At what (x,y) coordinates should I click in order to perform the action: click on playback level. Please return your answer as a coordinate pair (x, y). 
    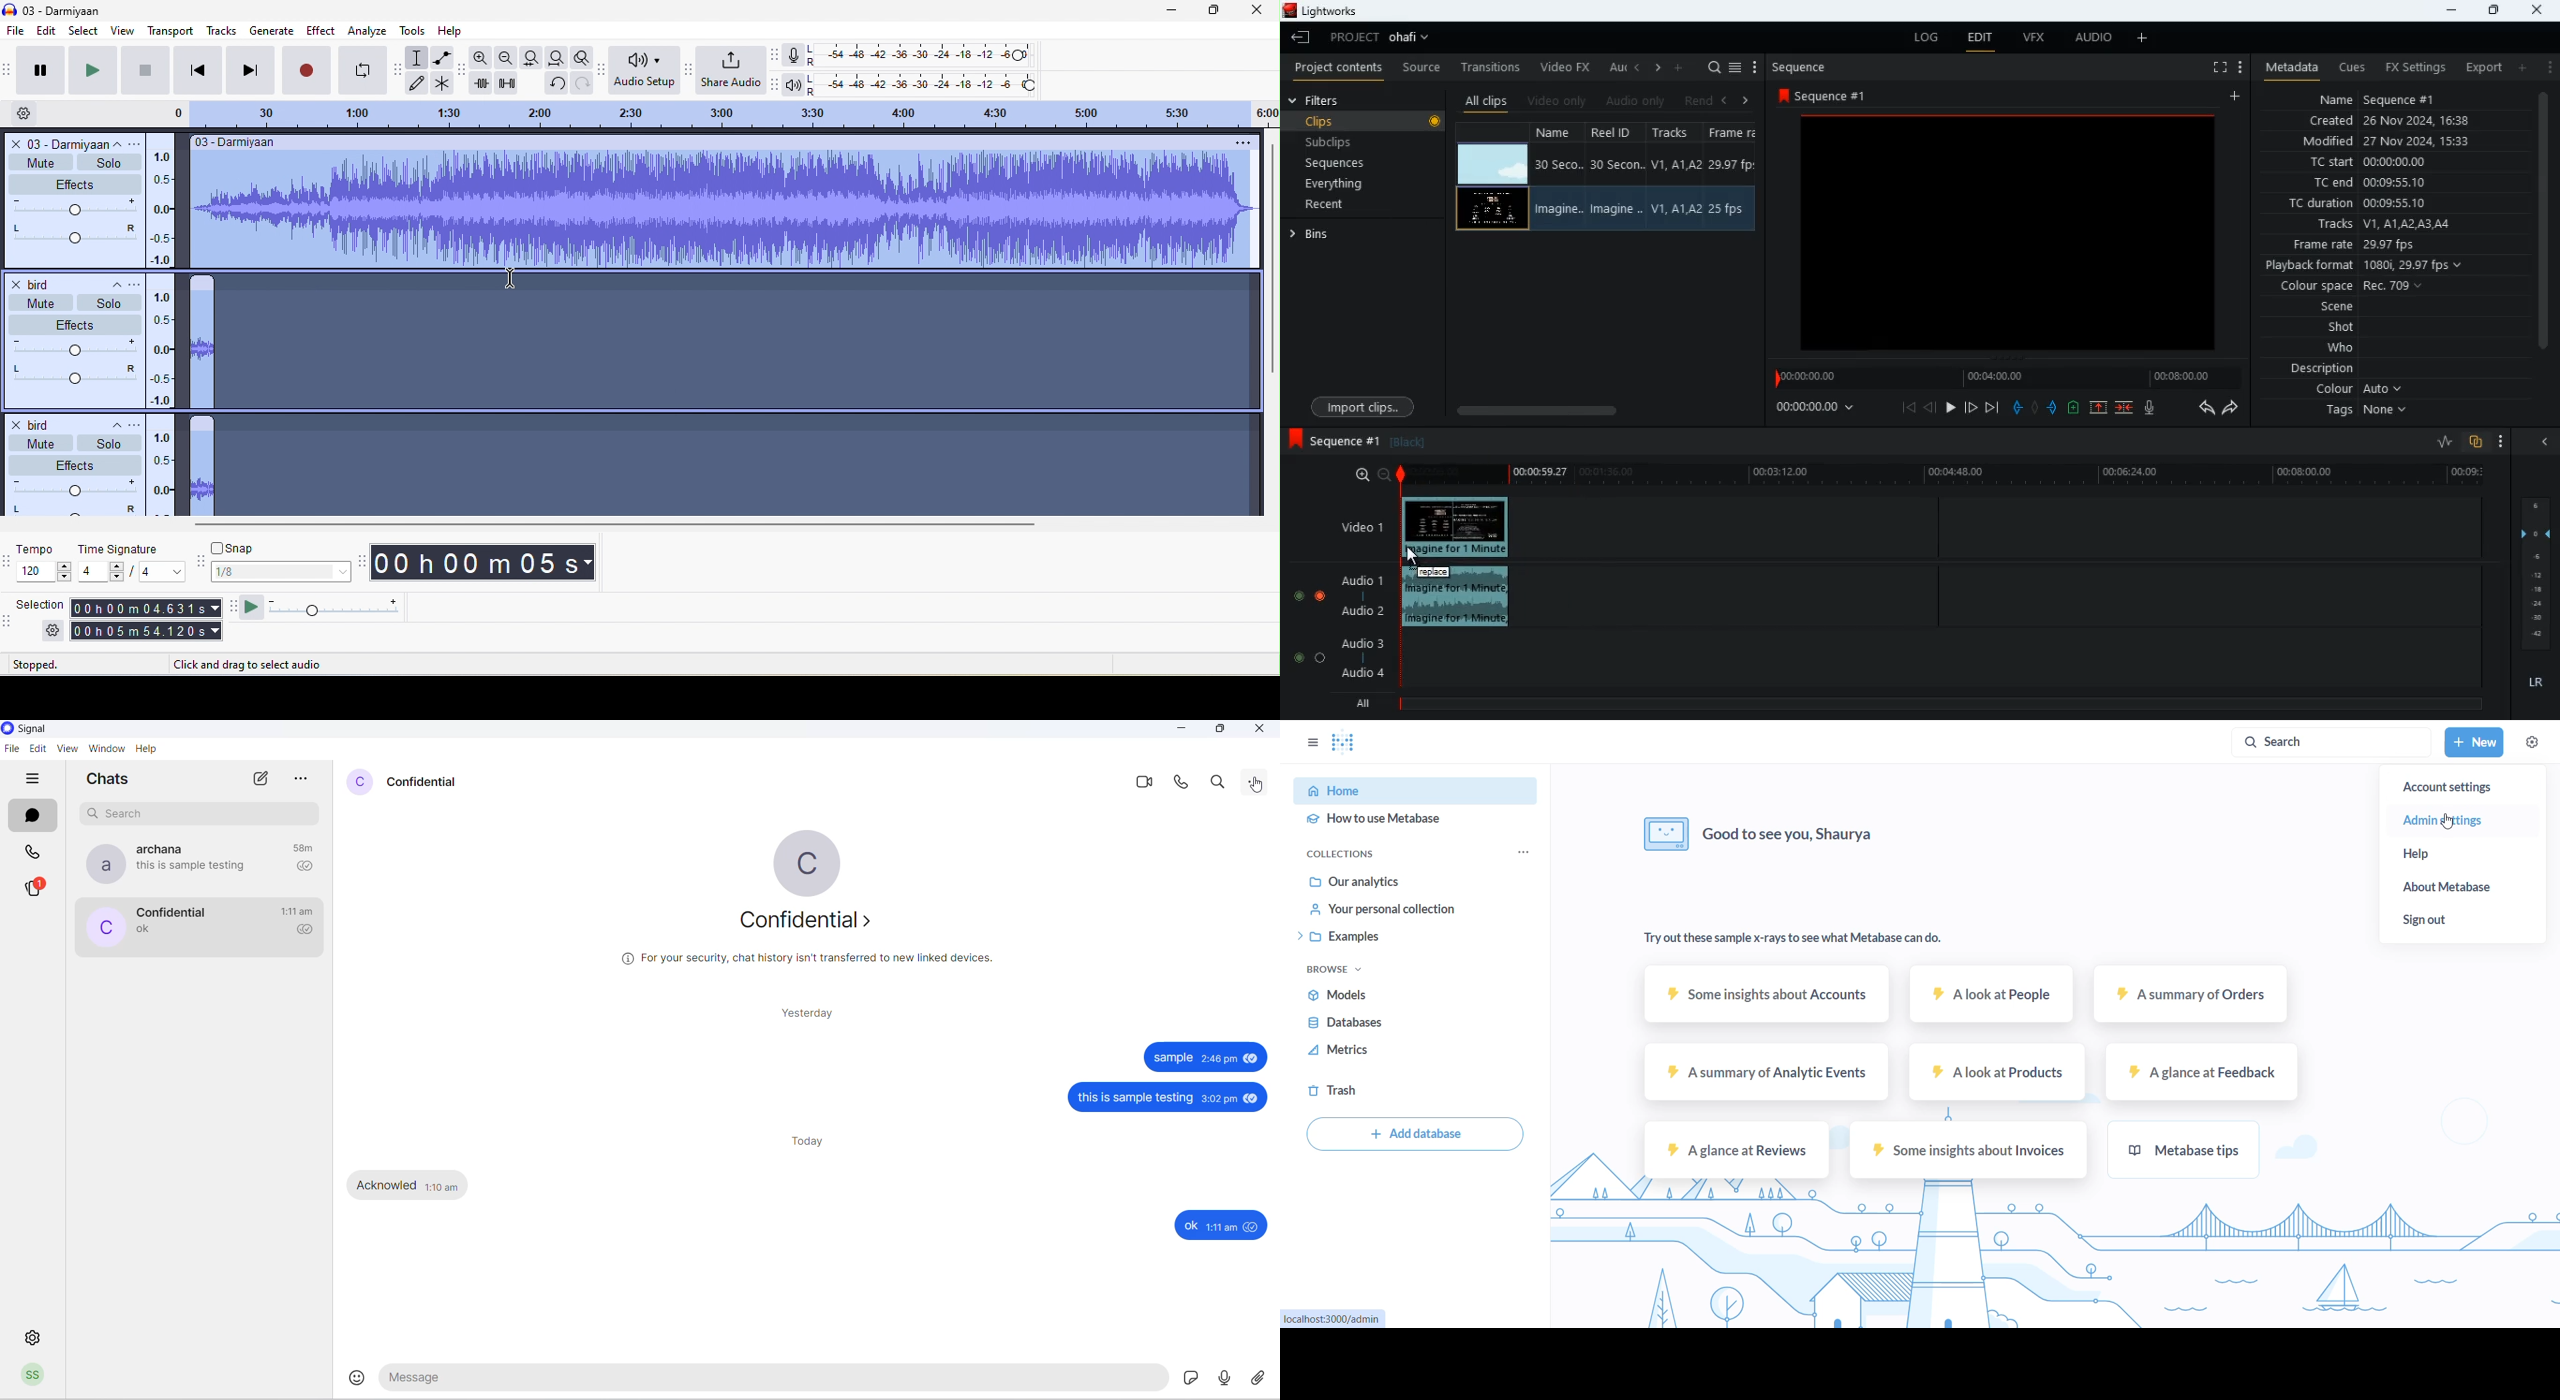
    Looking at the image, I should click on (926, 86).